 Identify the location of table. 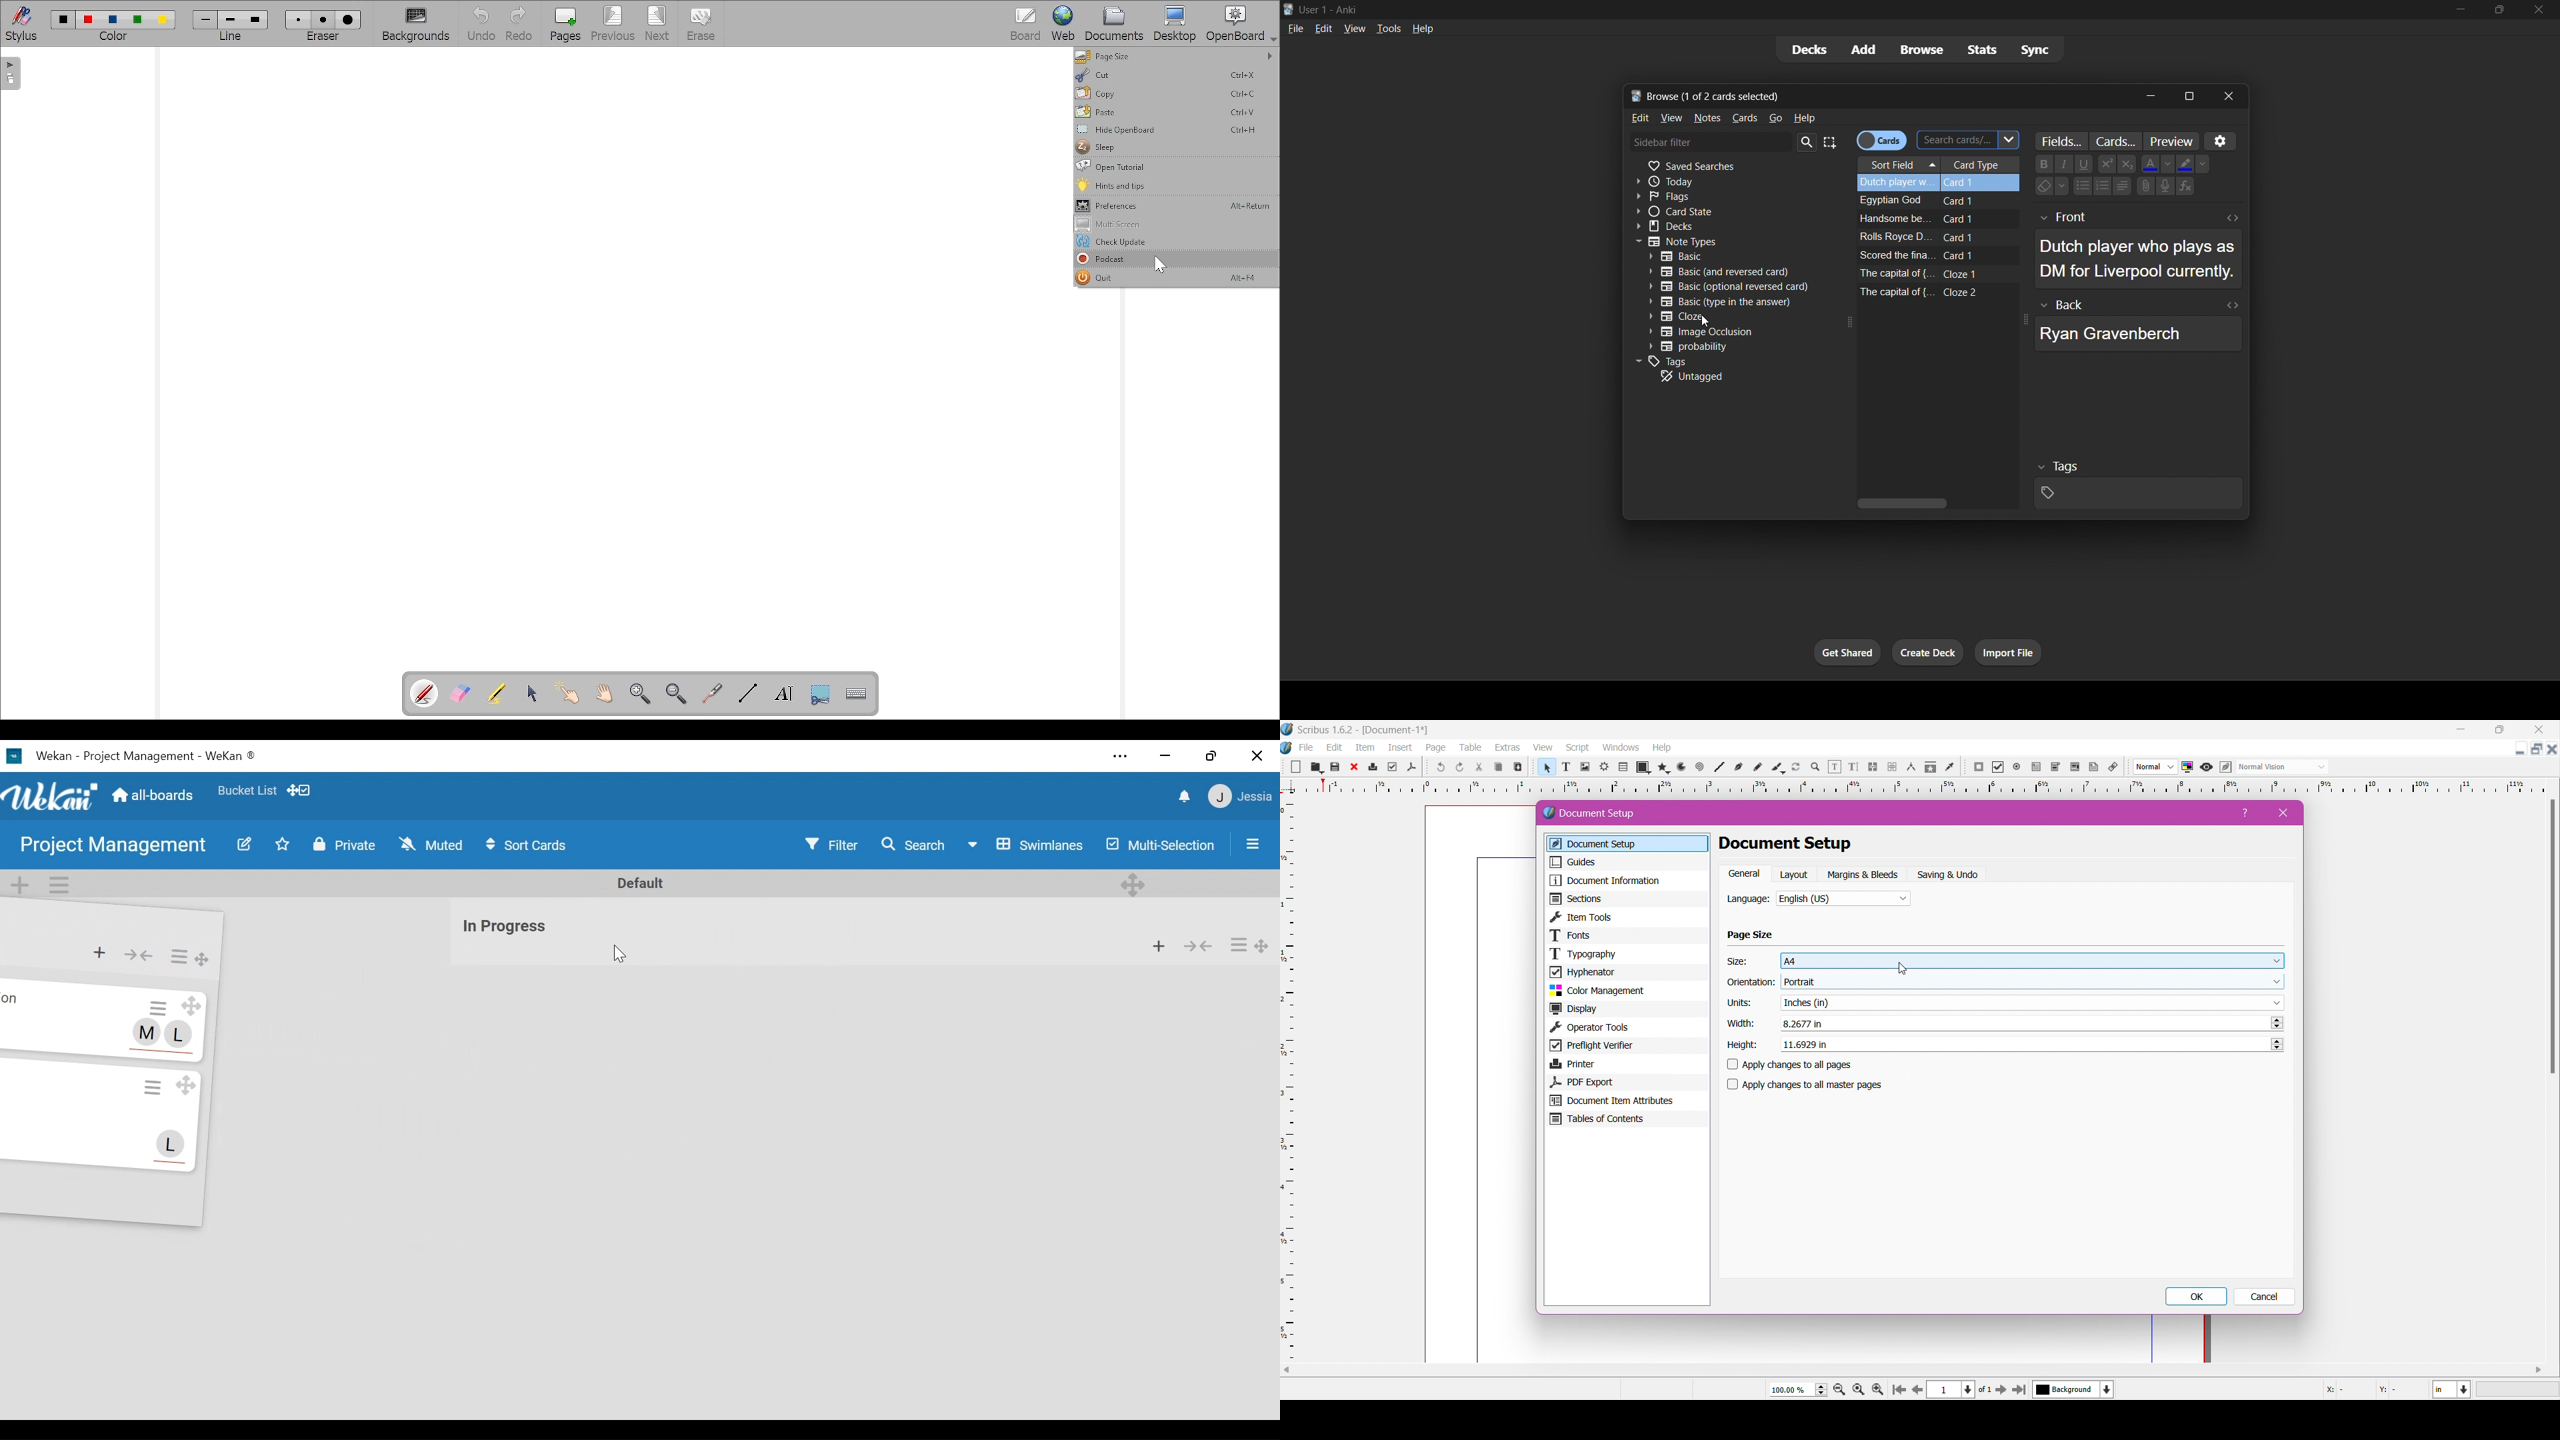
(1623, 767).